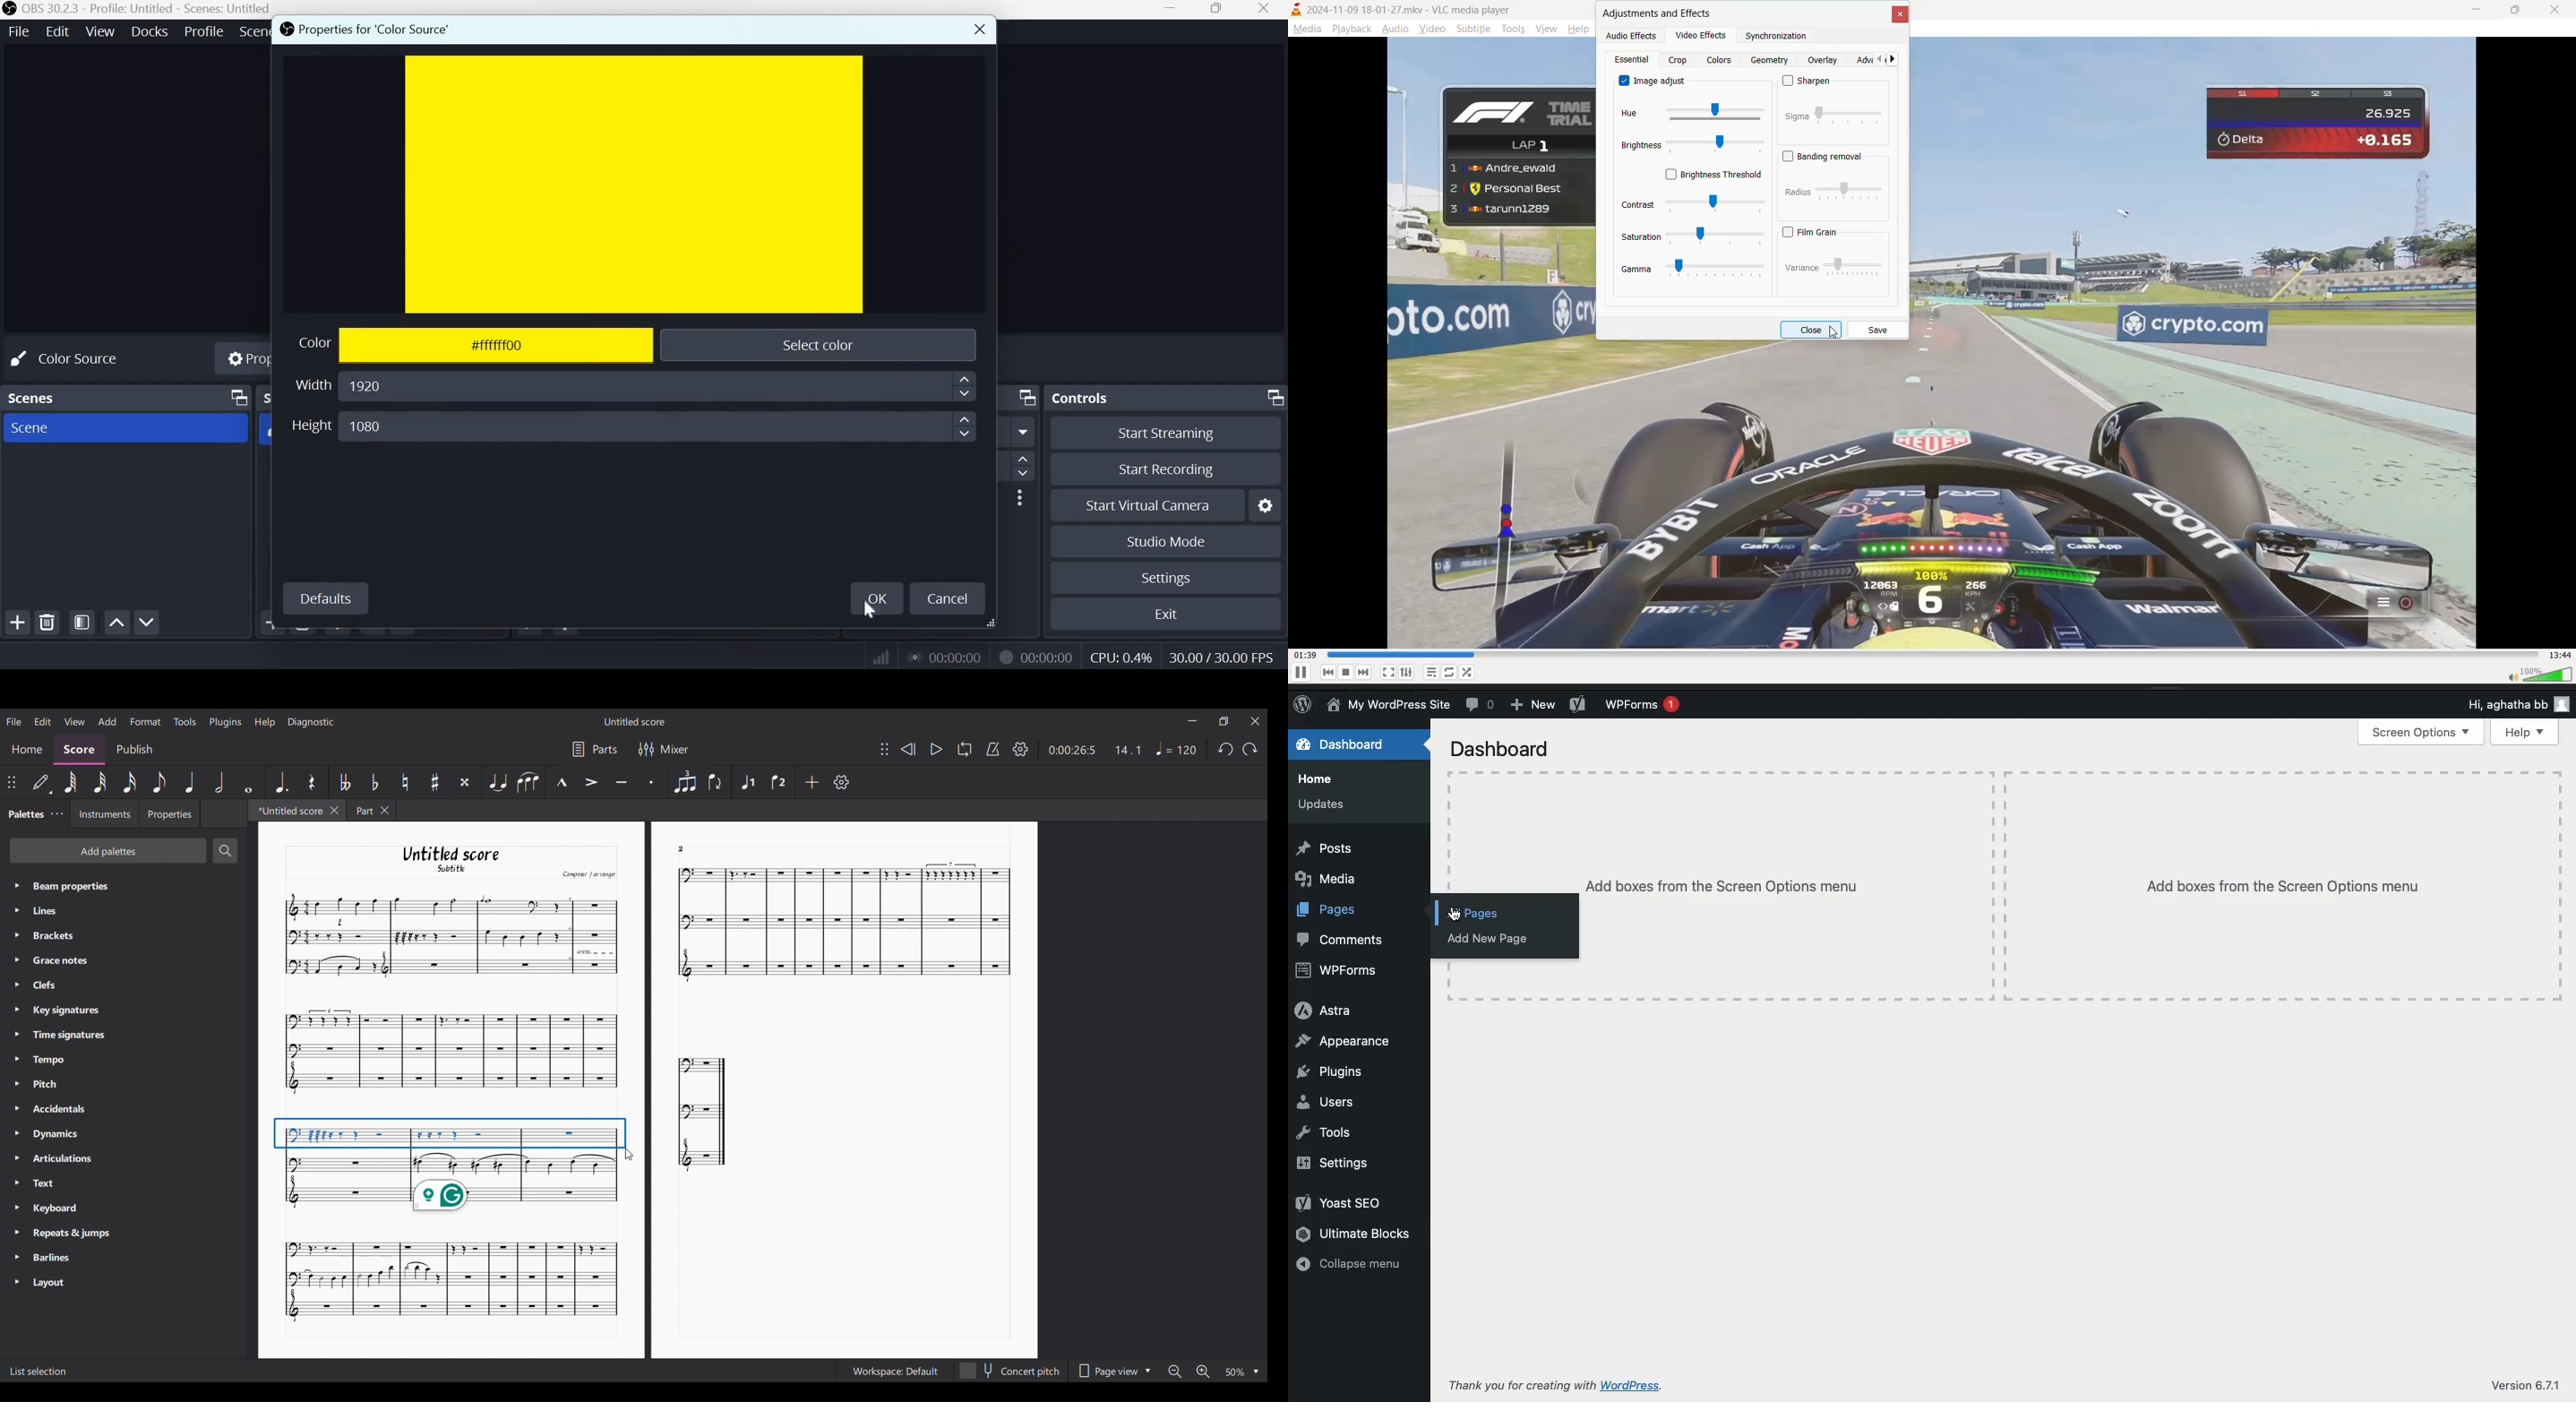  Describe the element at coordinates (1172, 614) in the screenshot. I see `Exit` at that location.